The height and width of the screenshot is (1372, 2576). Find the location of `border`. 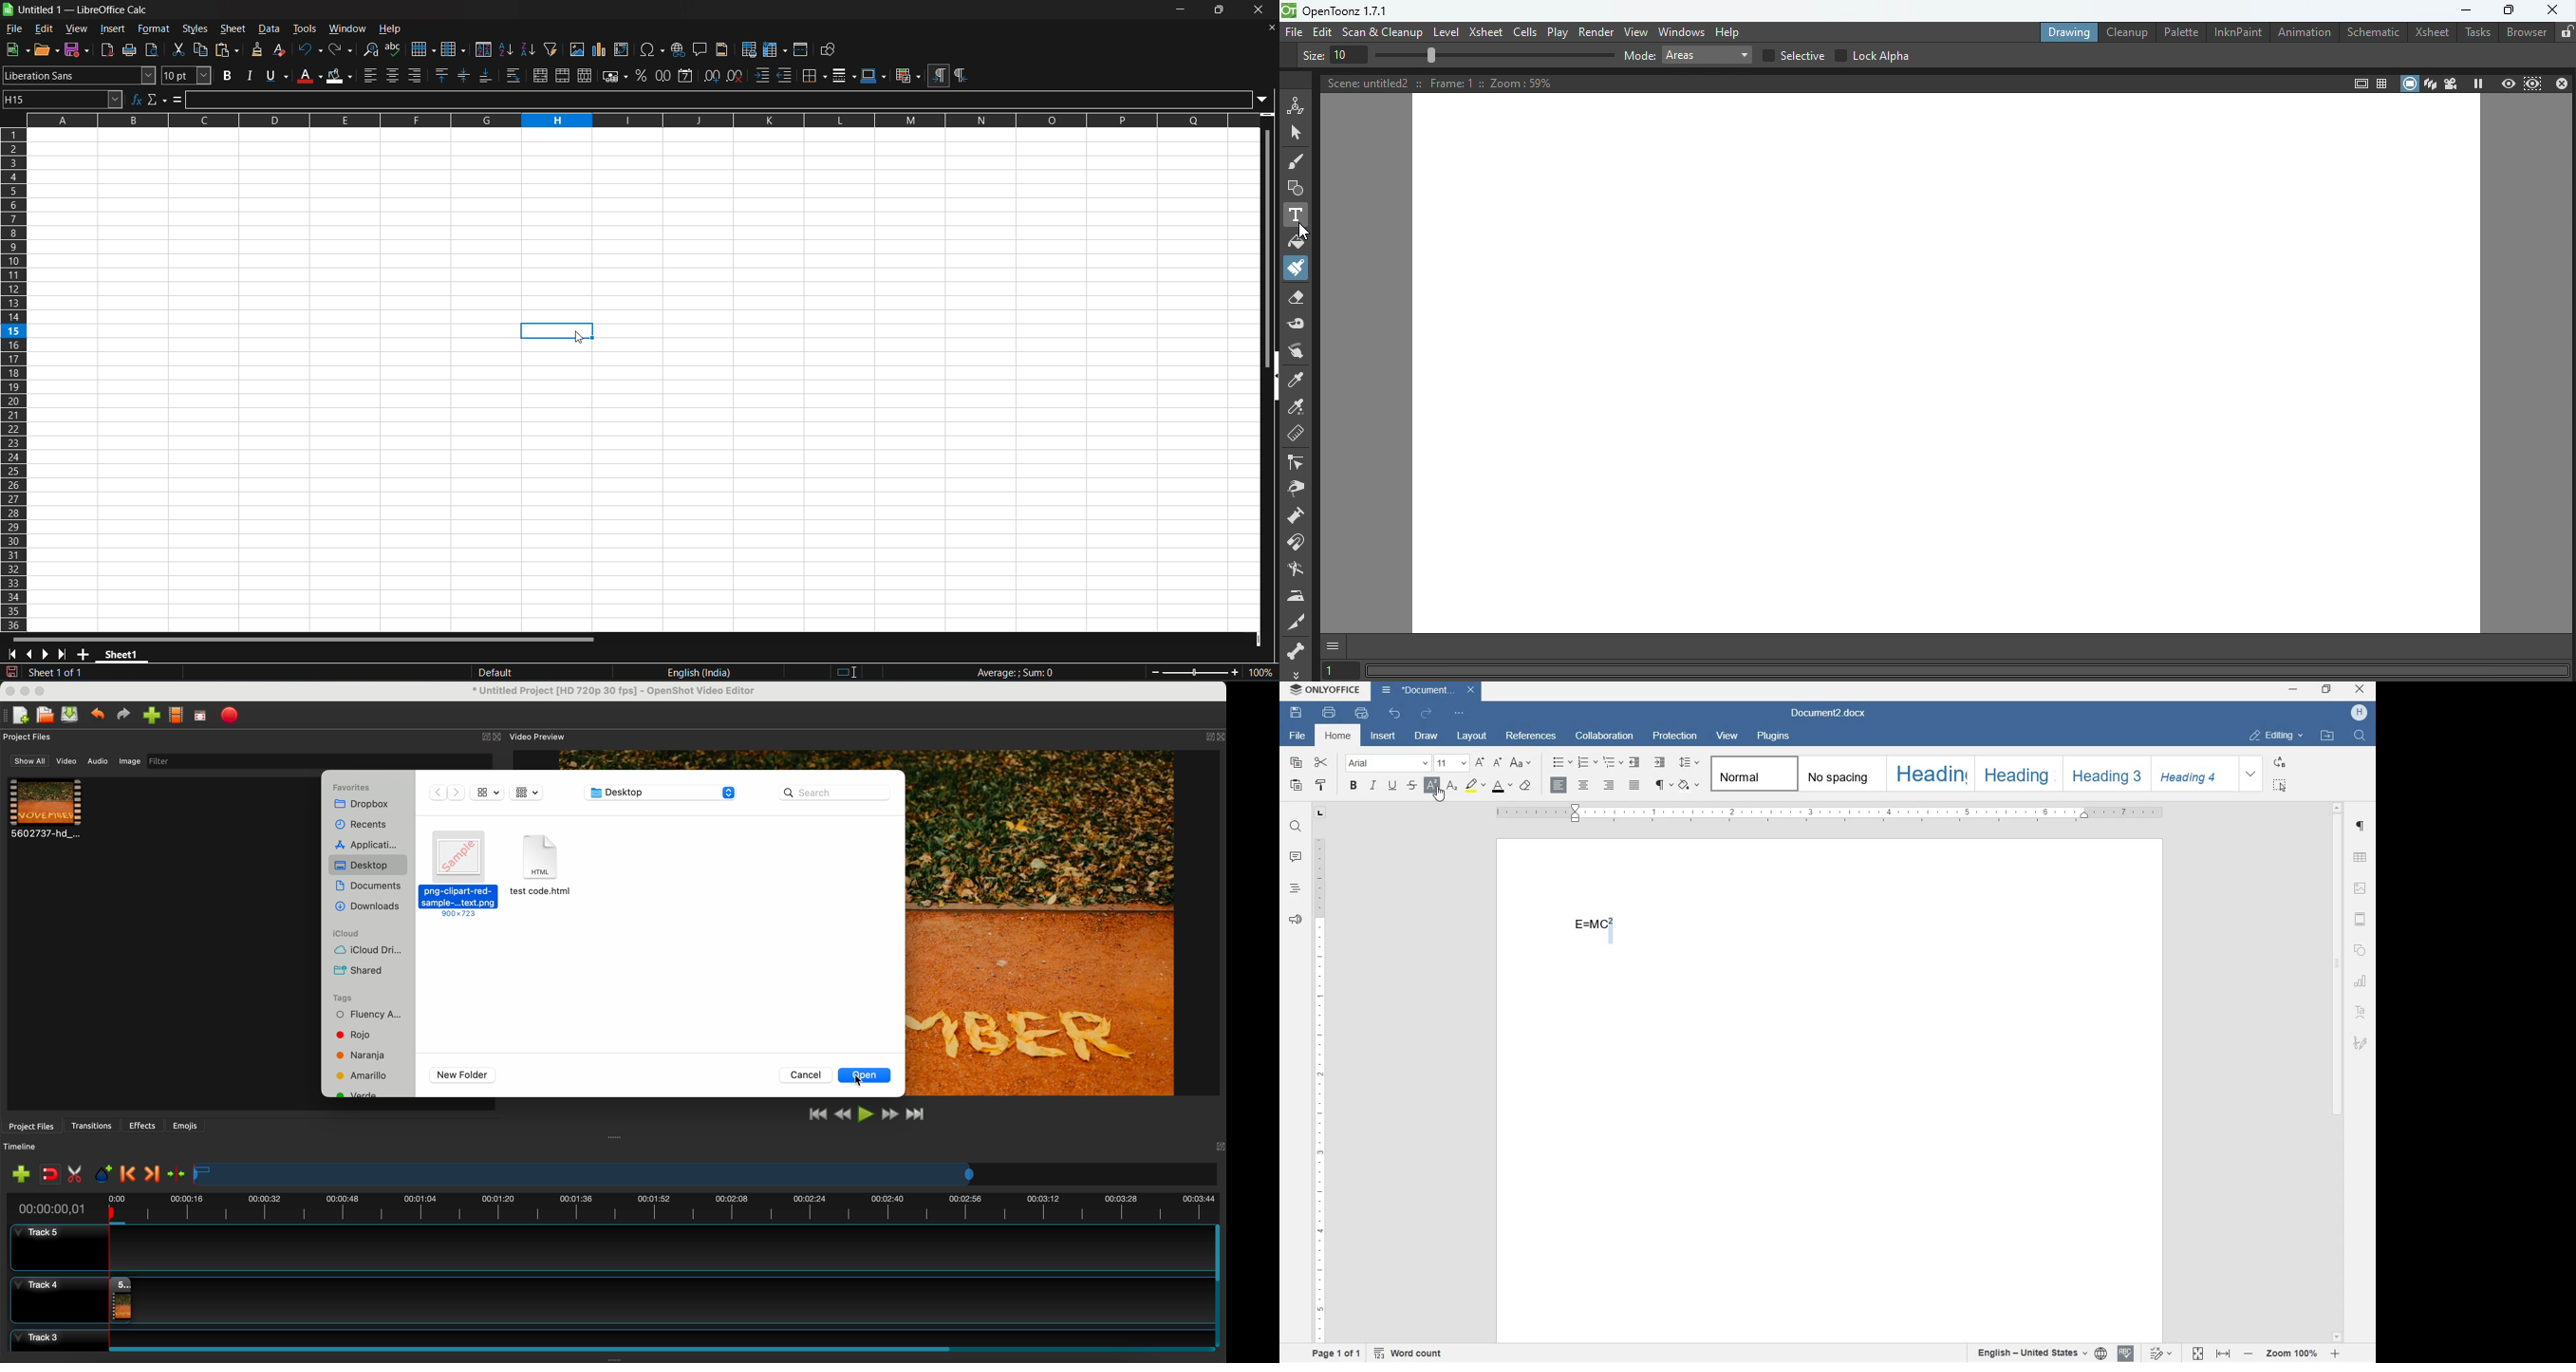

border is located at coordinates (814, 75).